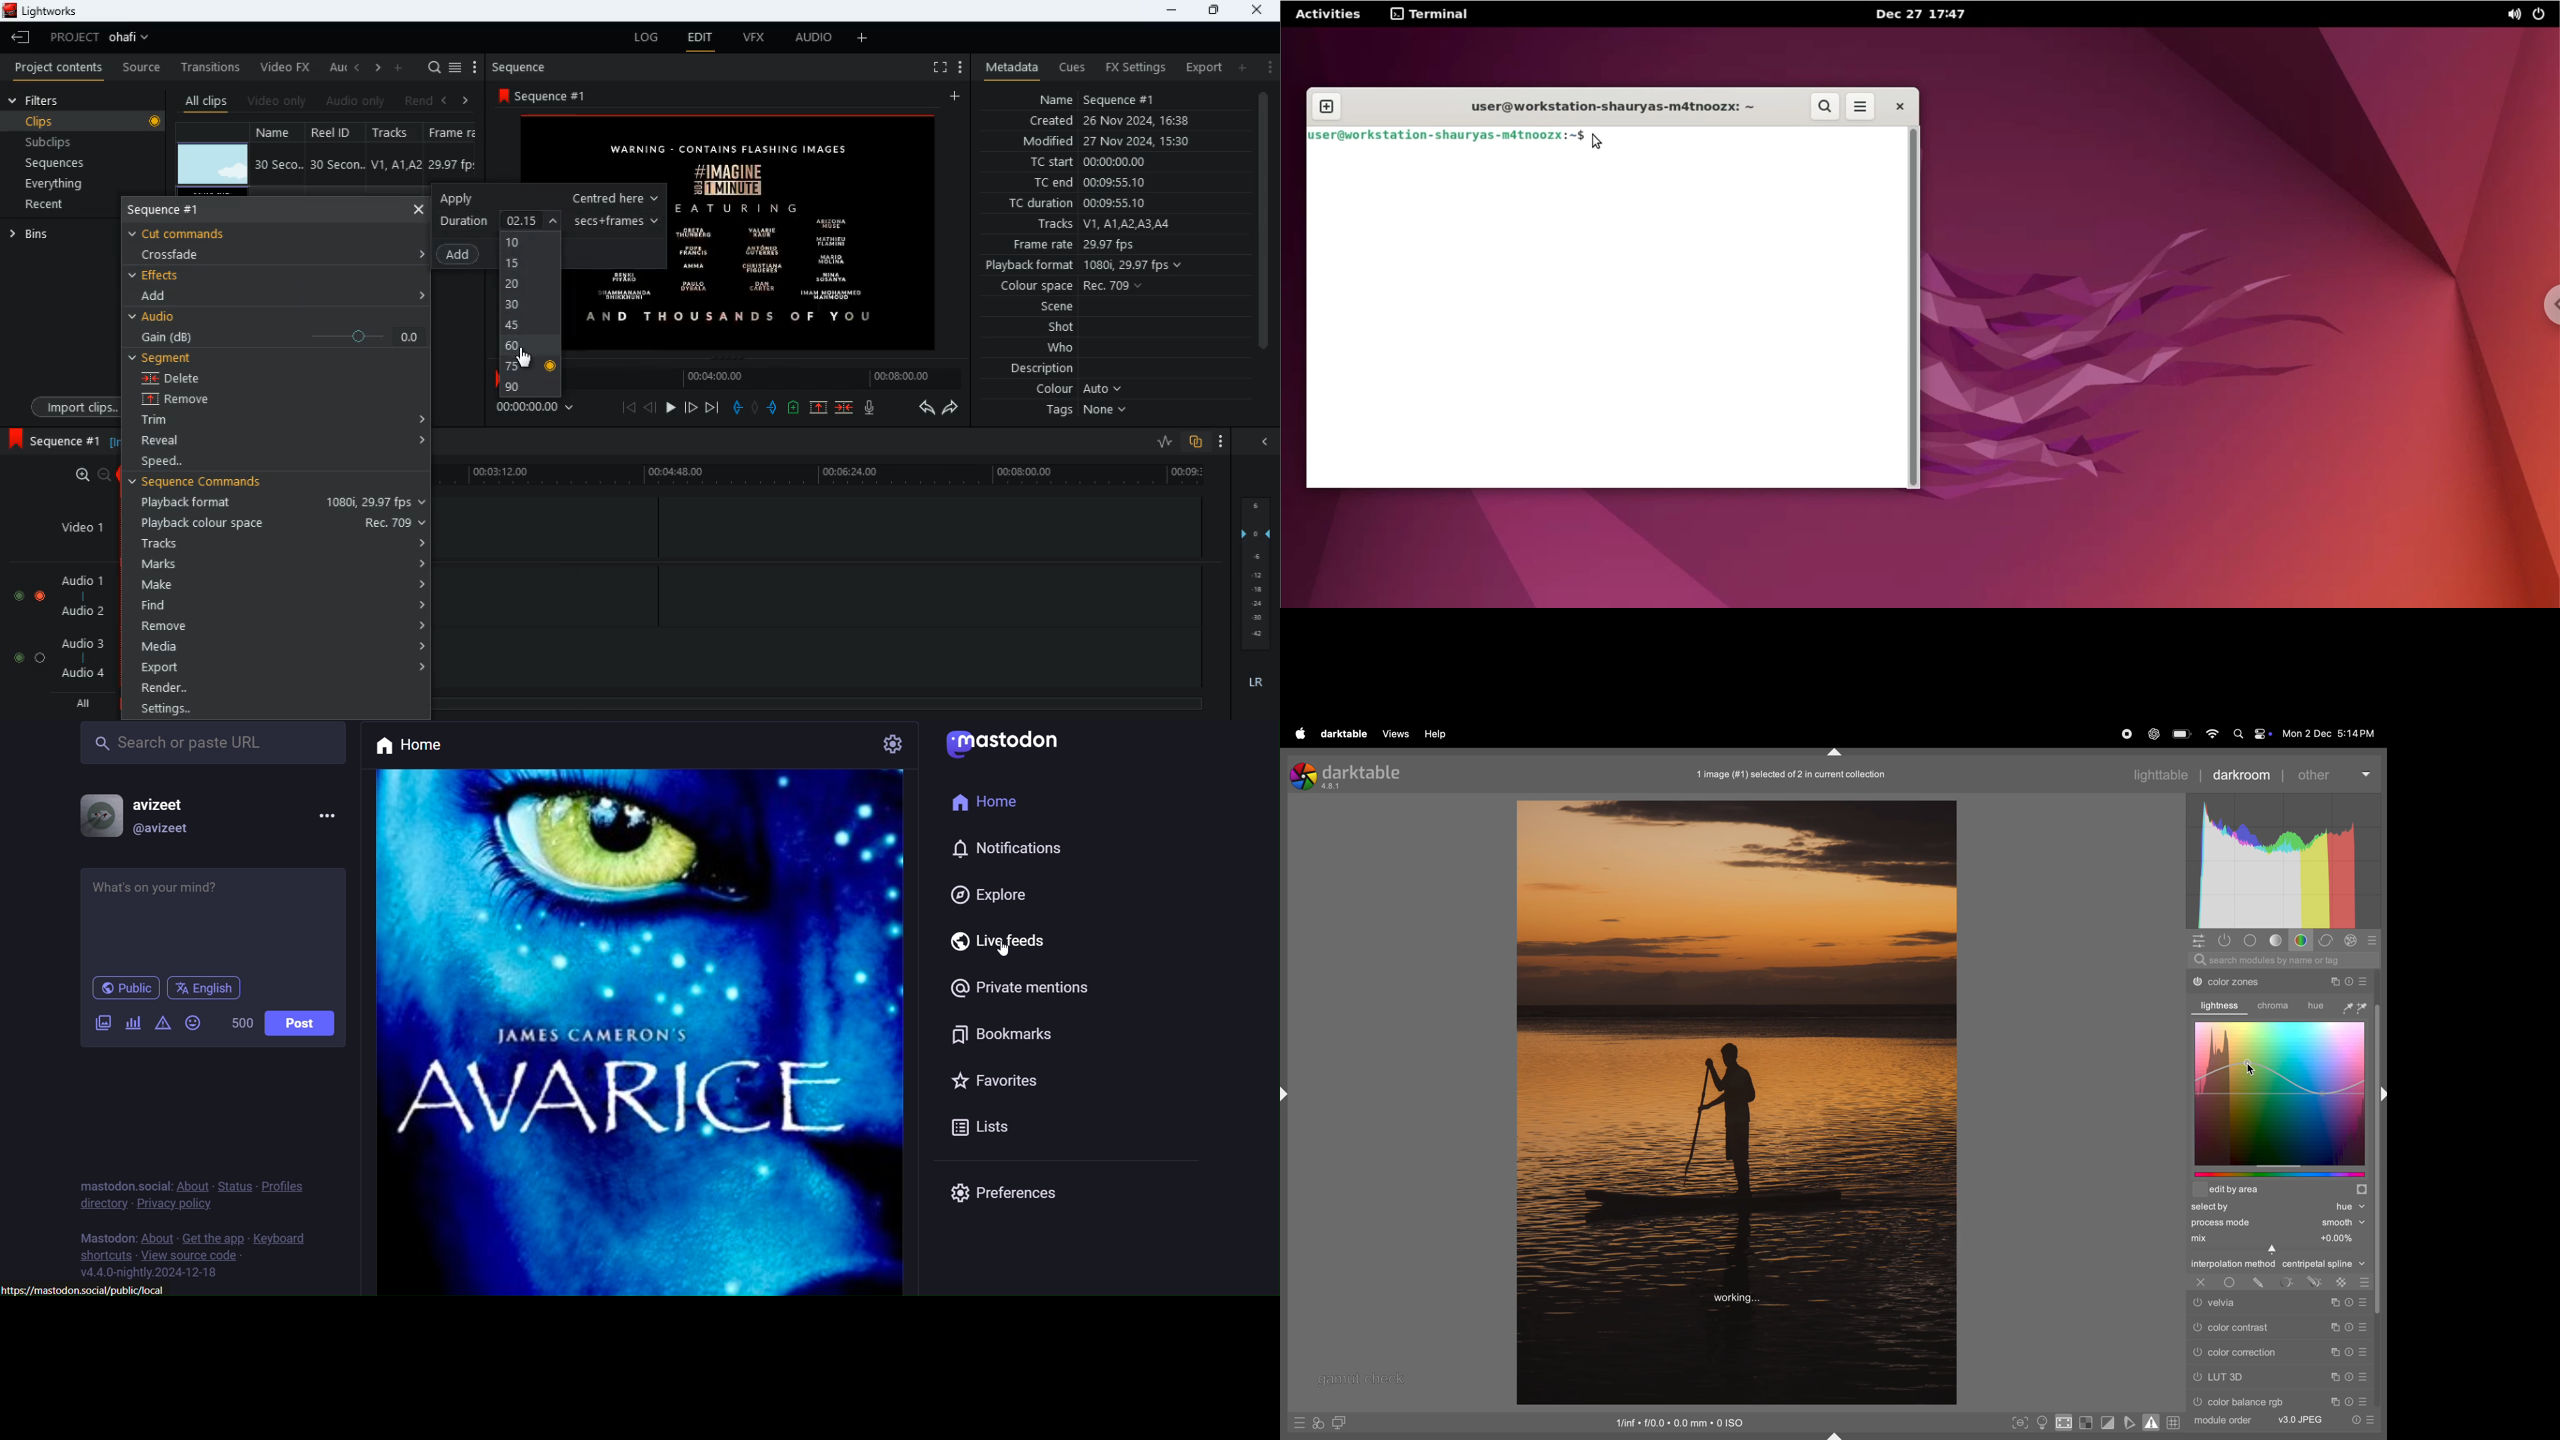 This screenshot has height=1456, width=2576. I want to click on post picture, so click(644, 1033).